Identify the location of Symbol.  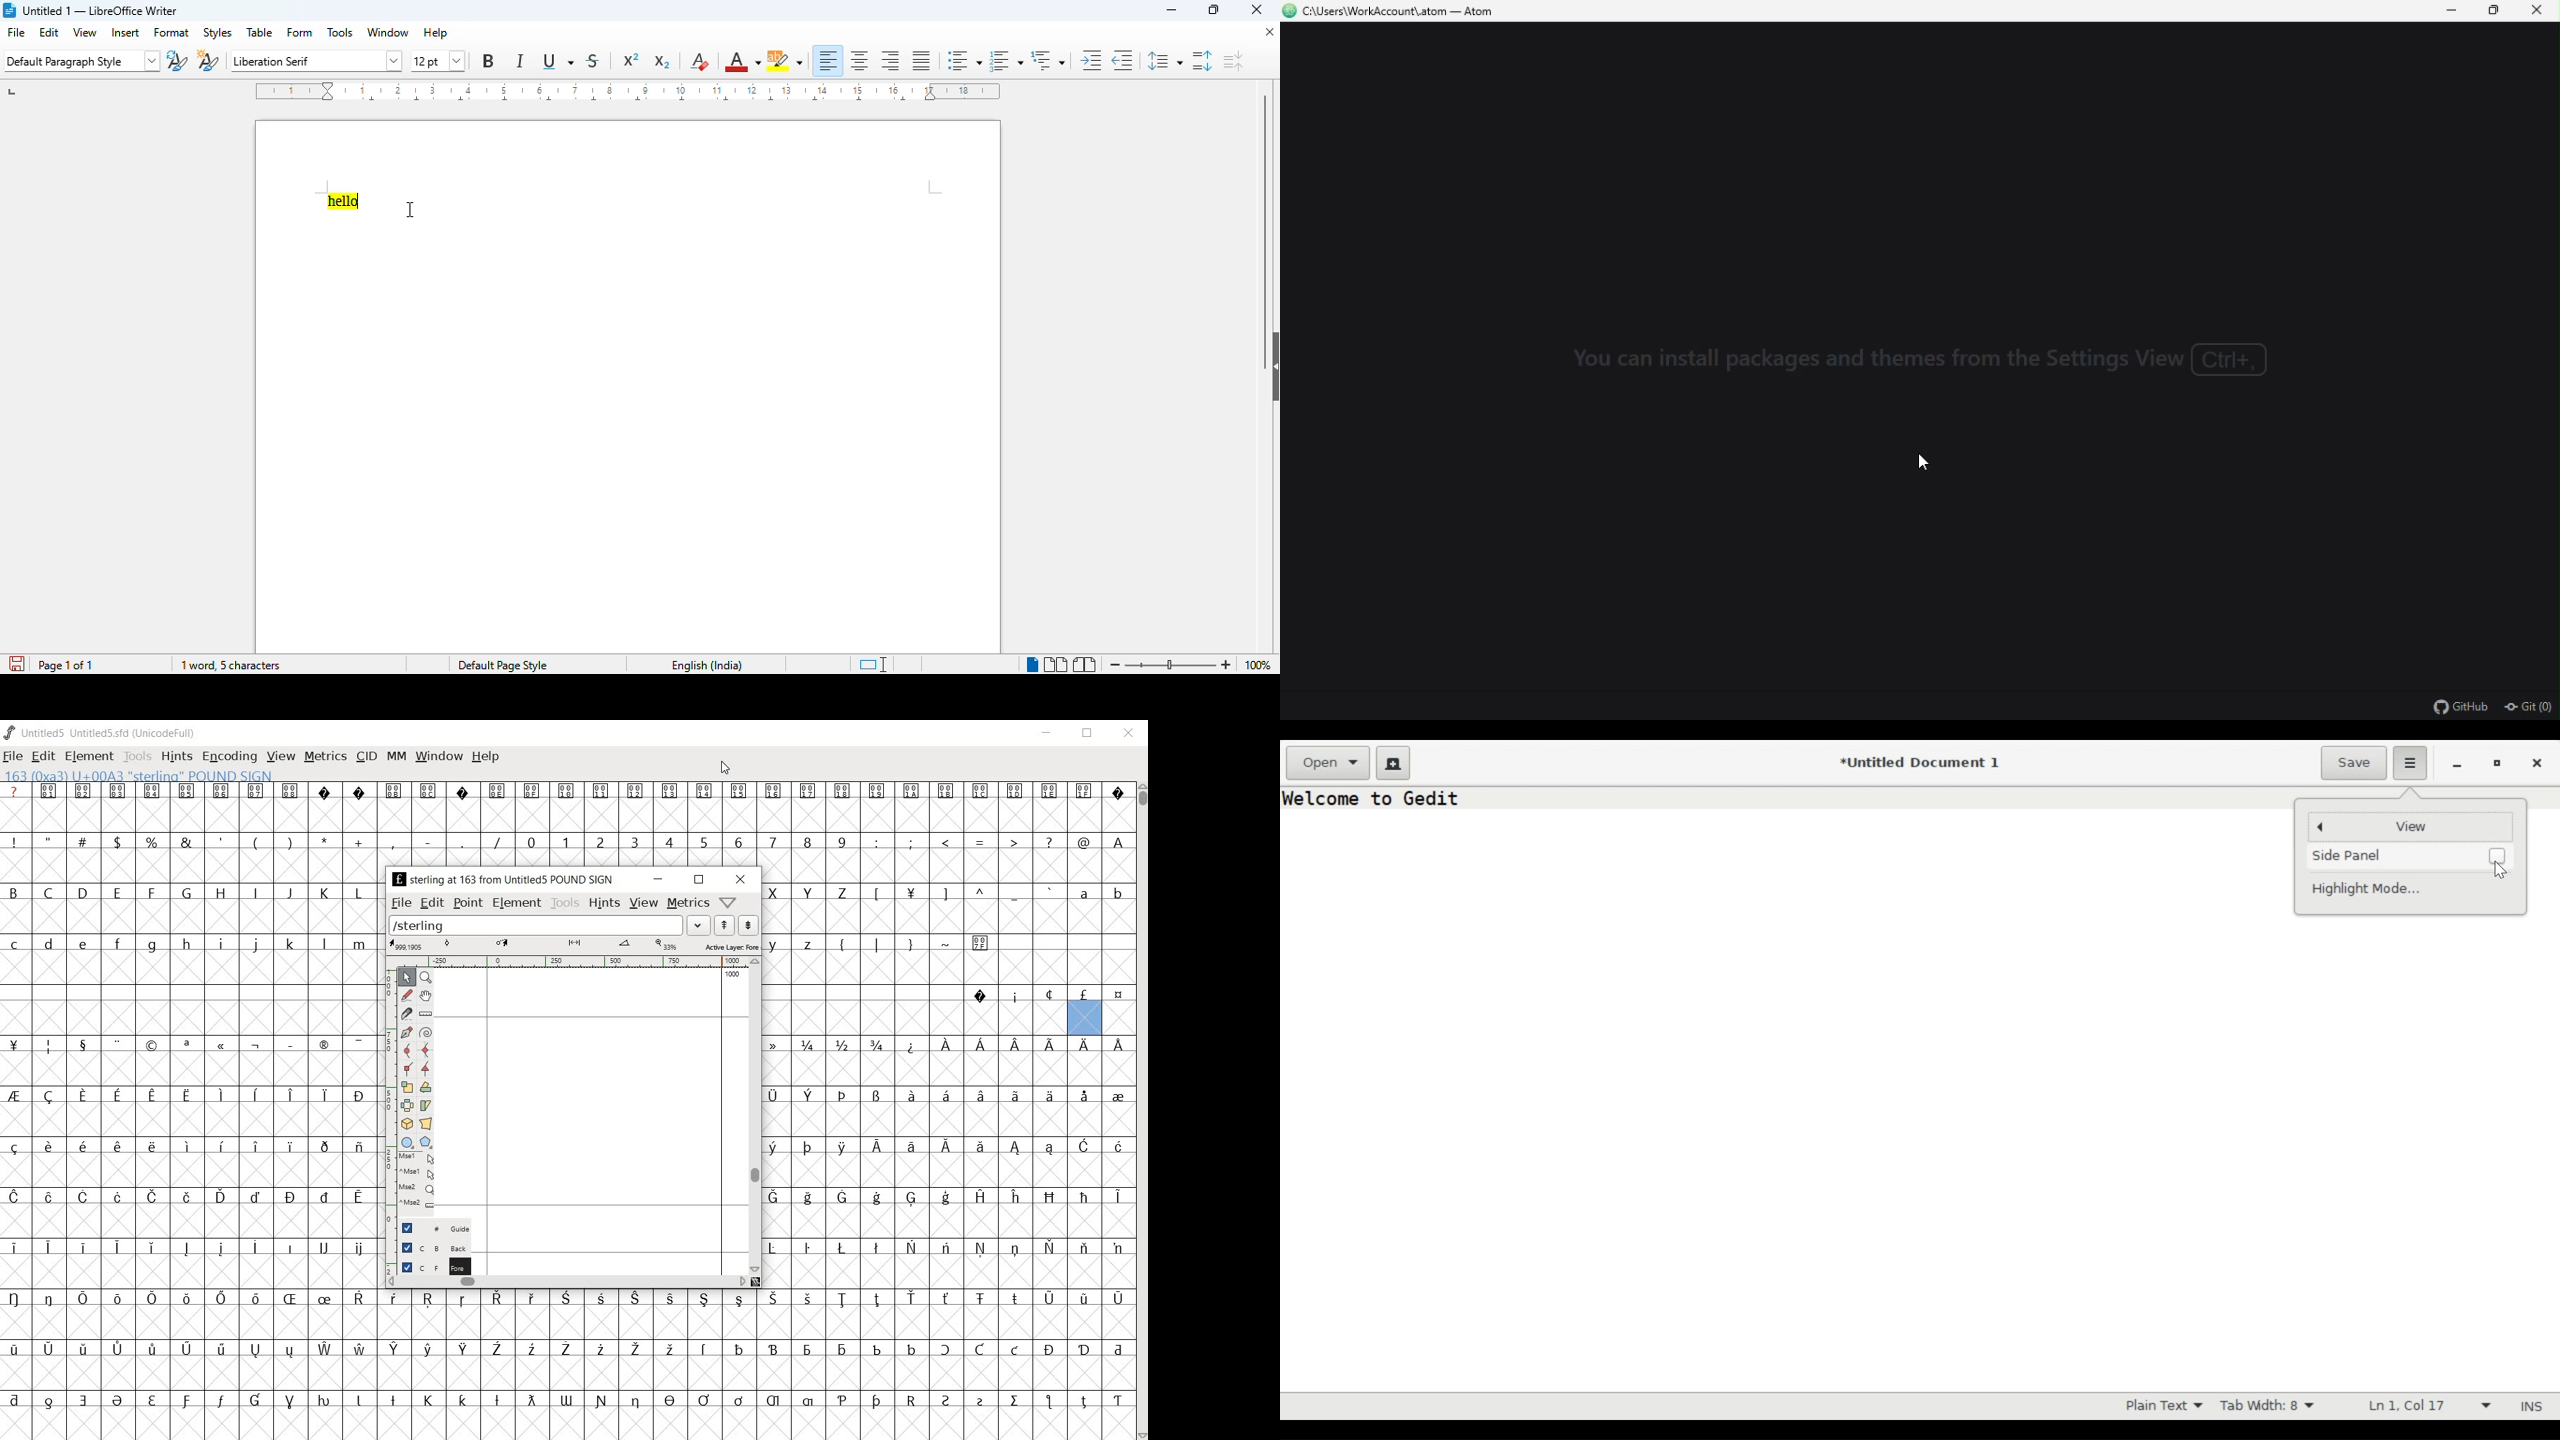
(187, 1350).